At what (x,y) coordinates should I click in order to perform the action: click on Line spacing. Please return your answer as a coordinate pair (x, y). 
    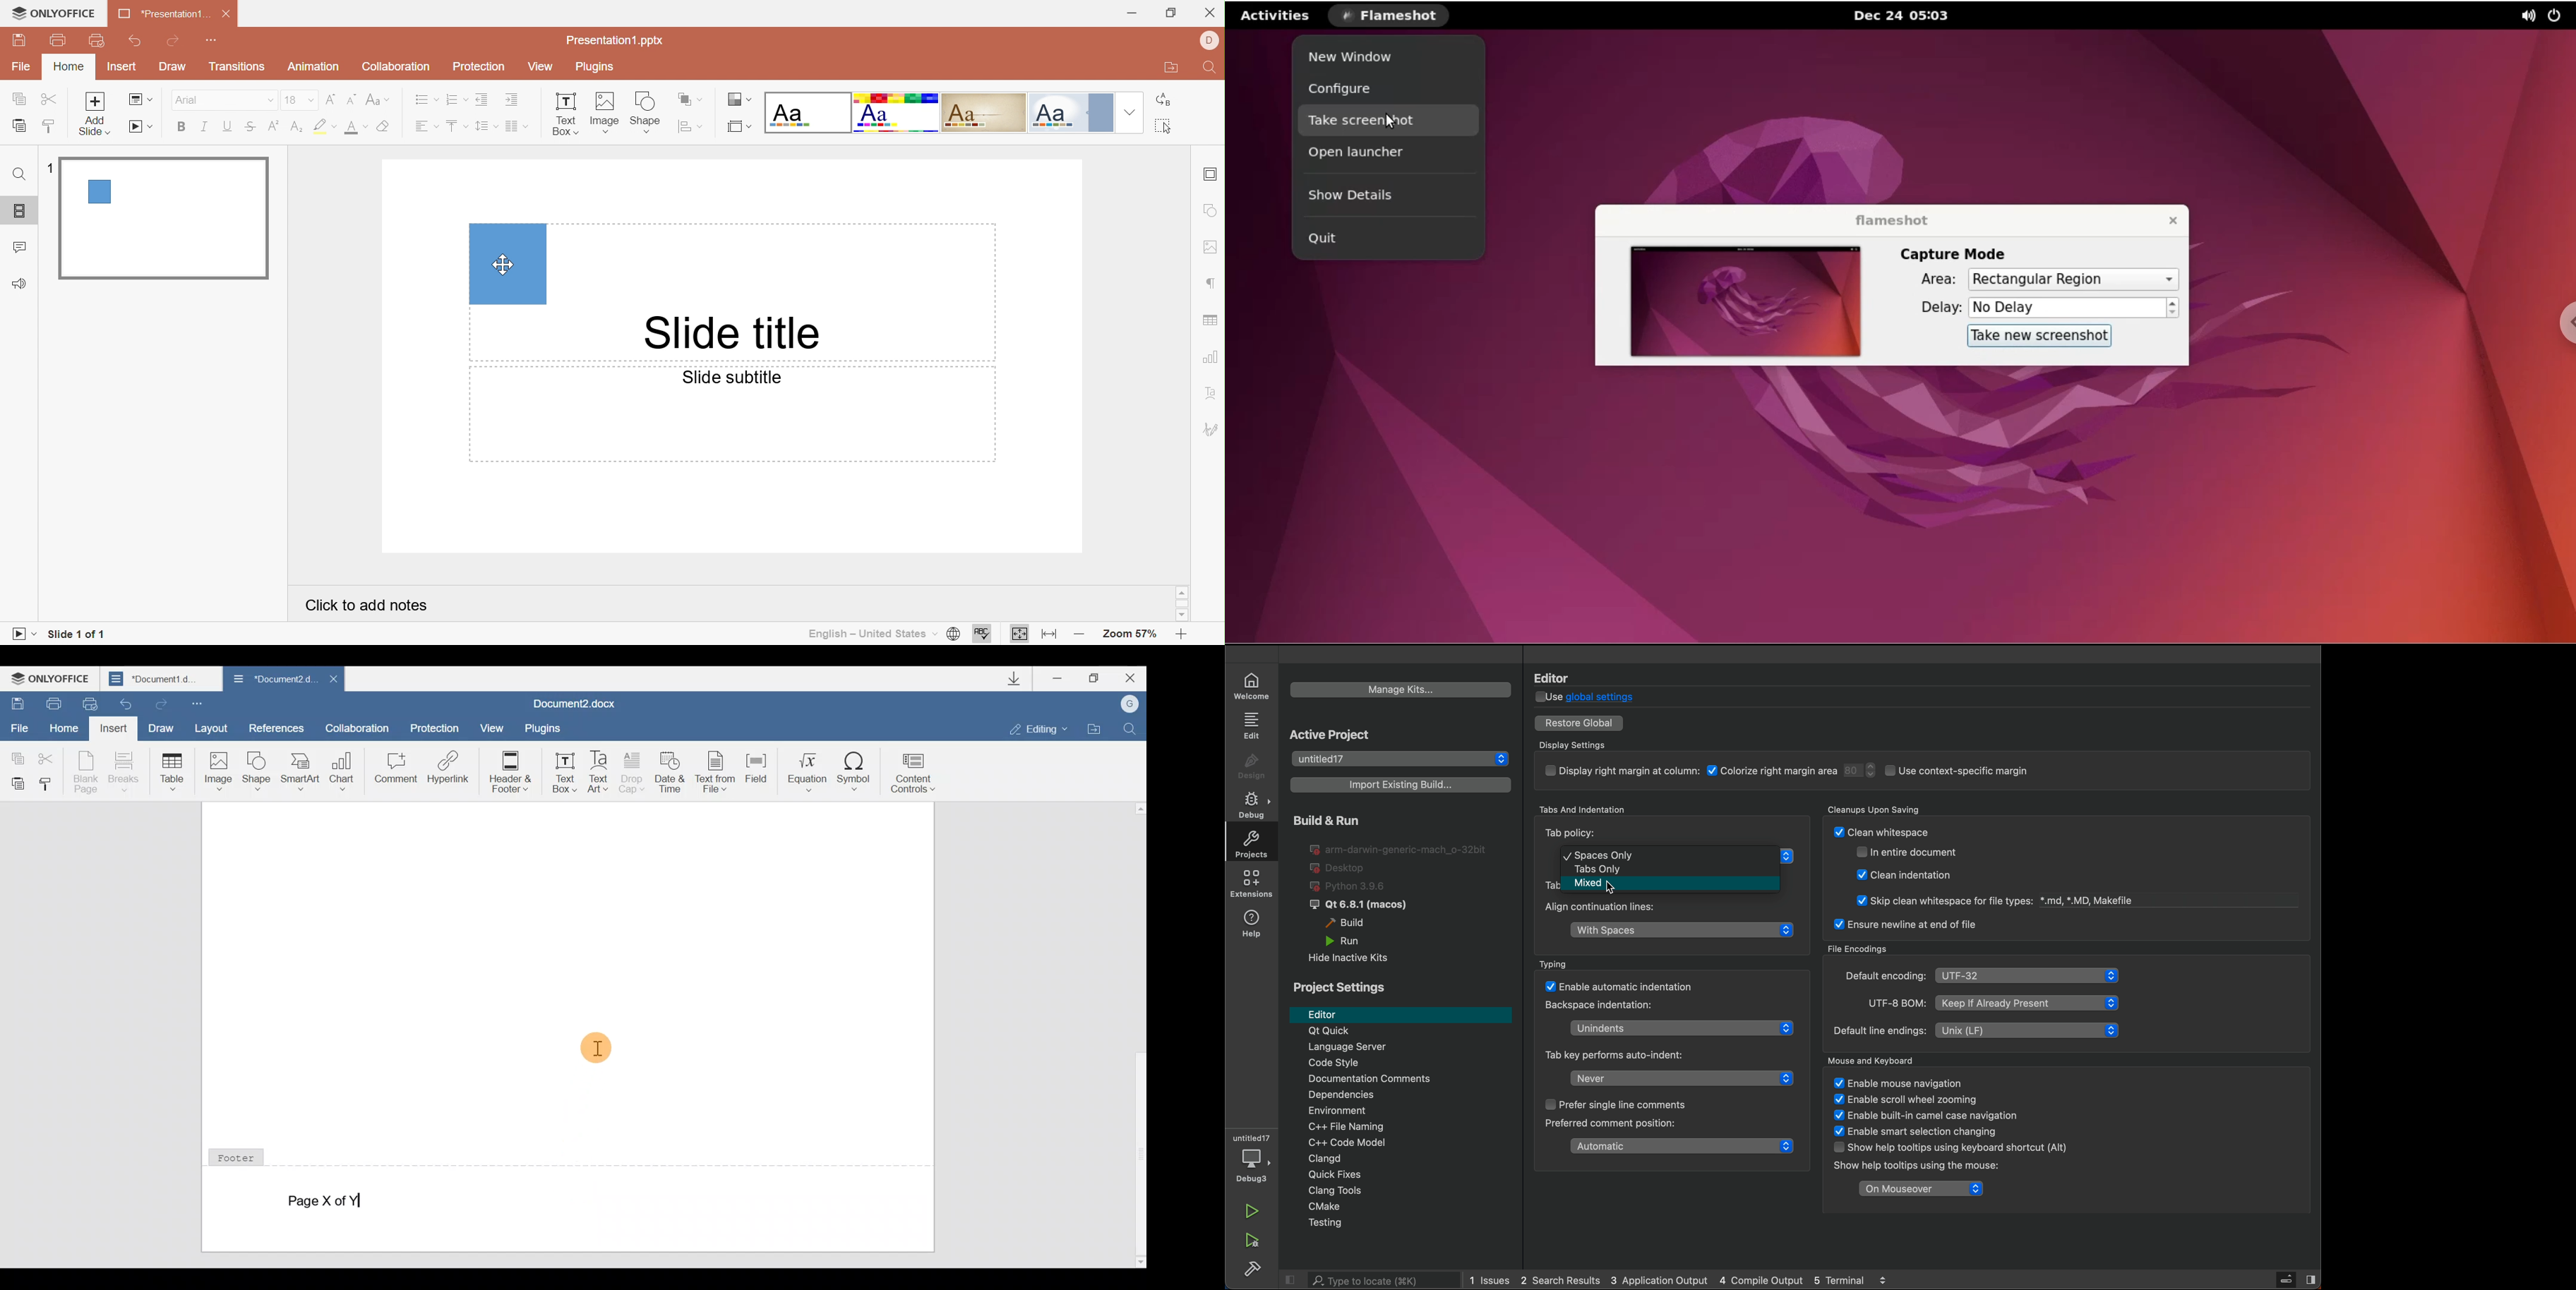
    Looking at the image, I should click on (487, 127).